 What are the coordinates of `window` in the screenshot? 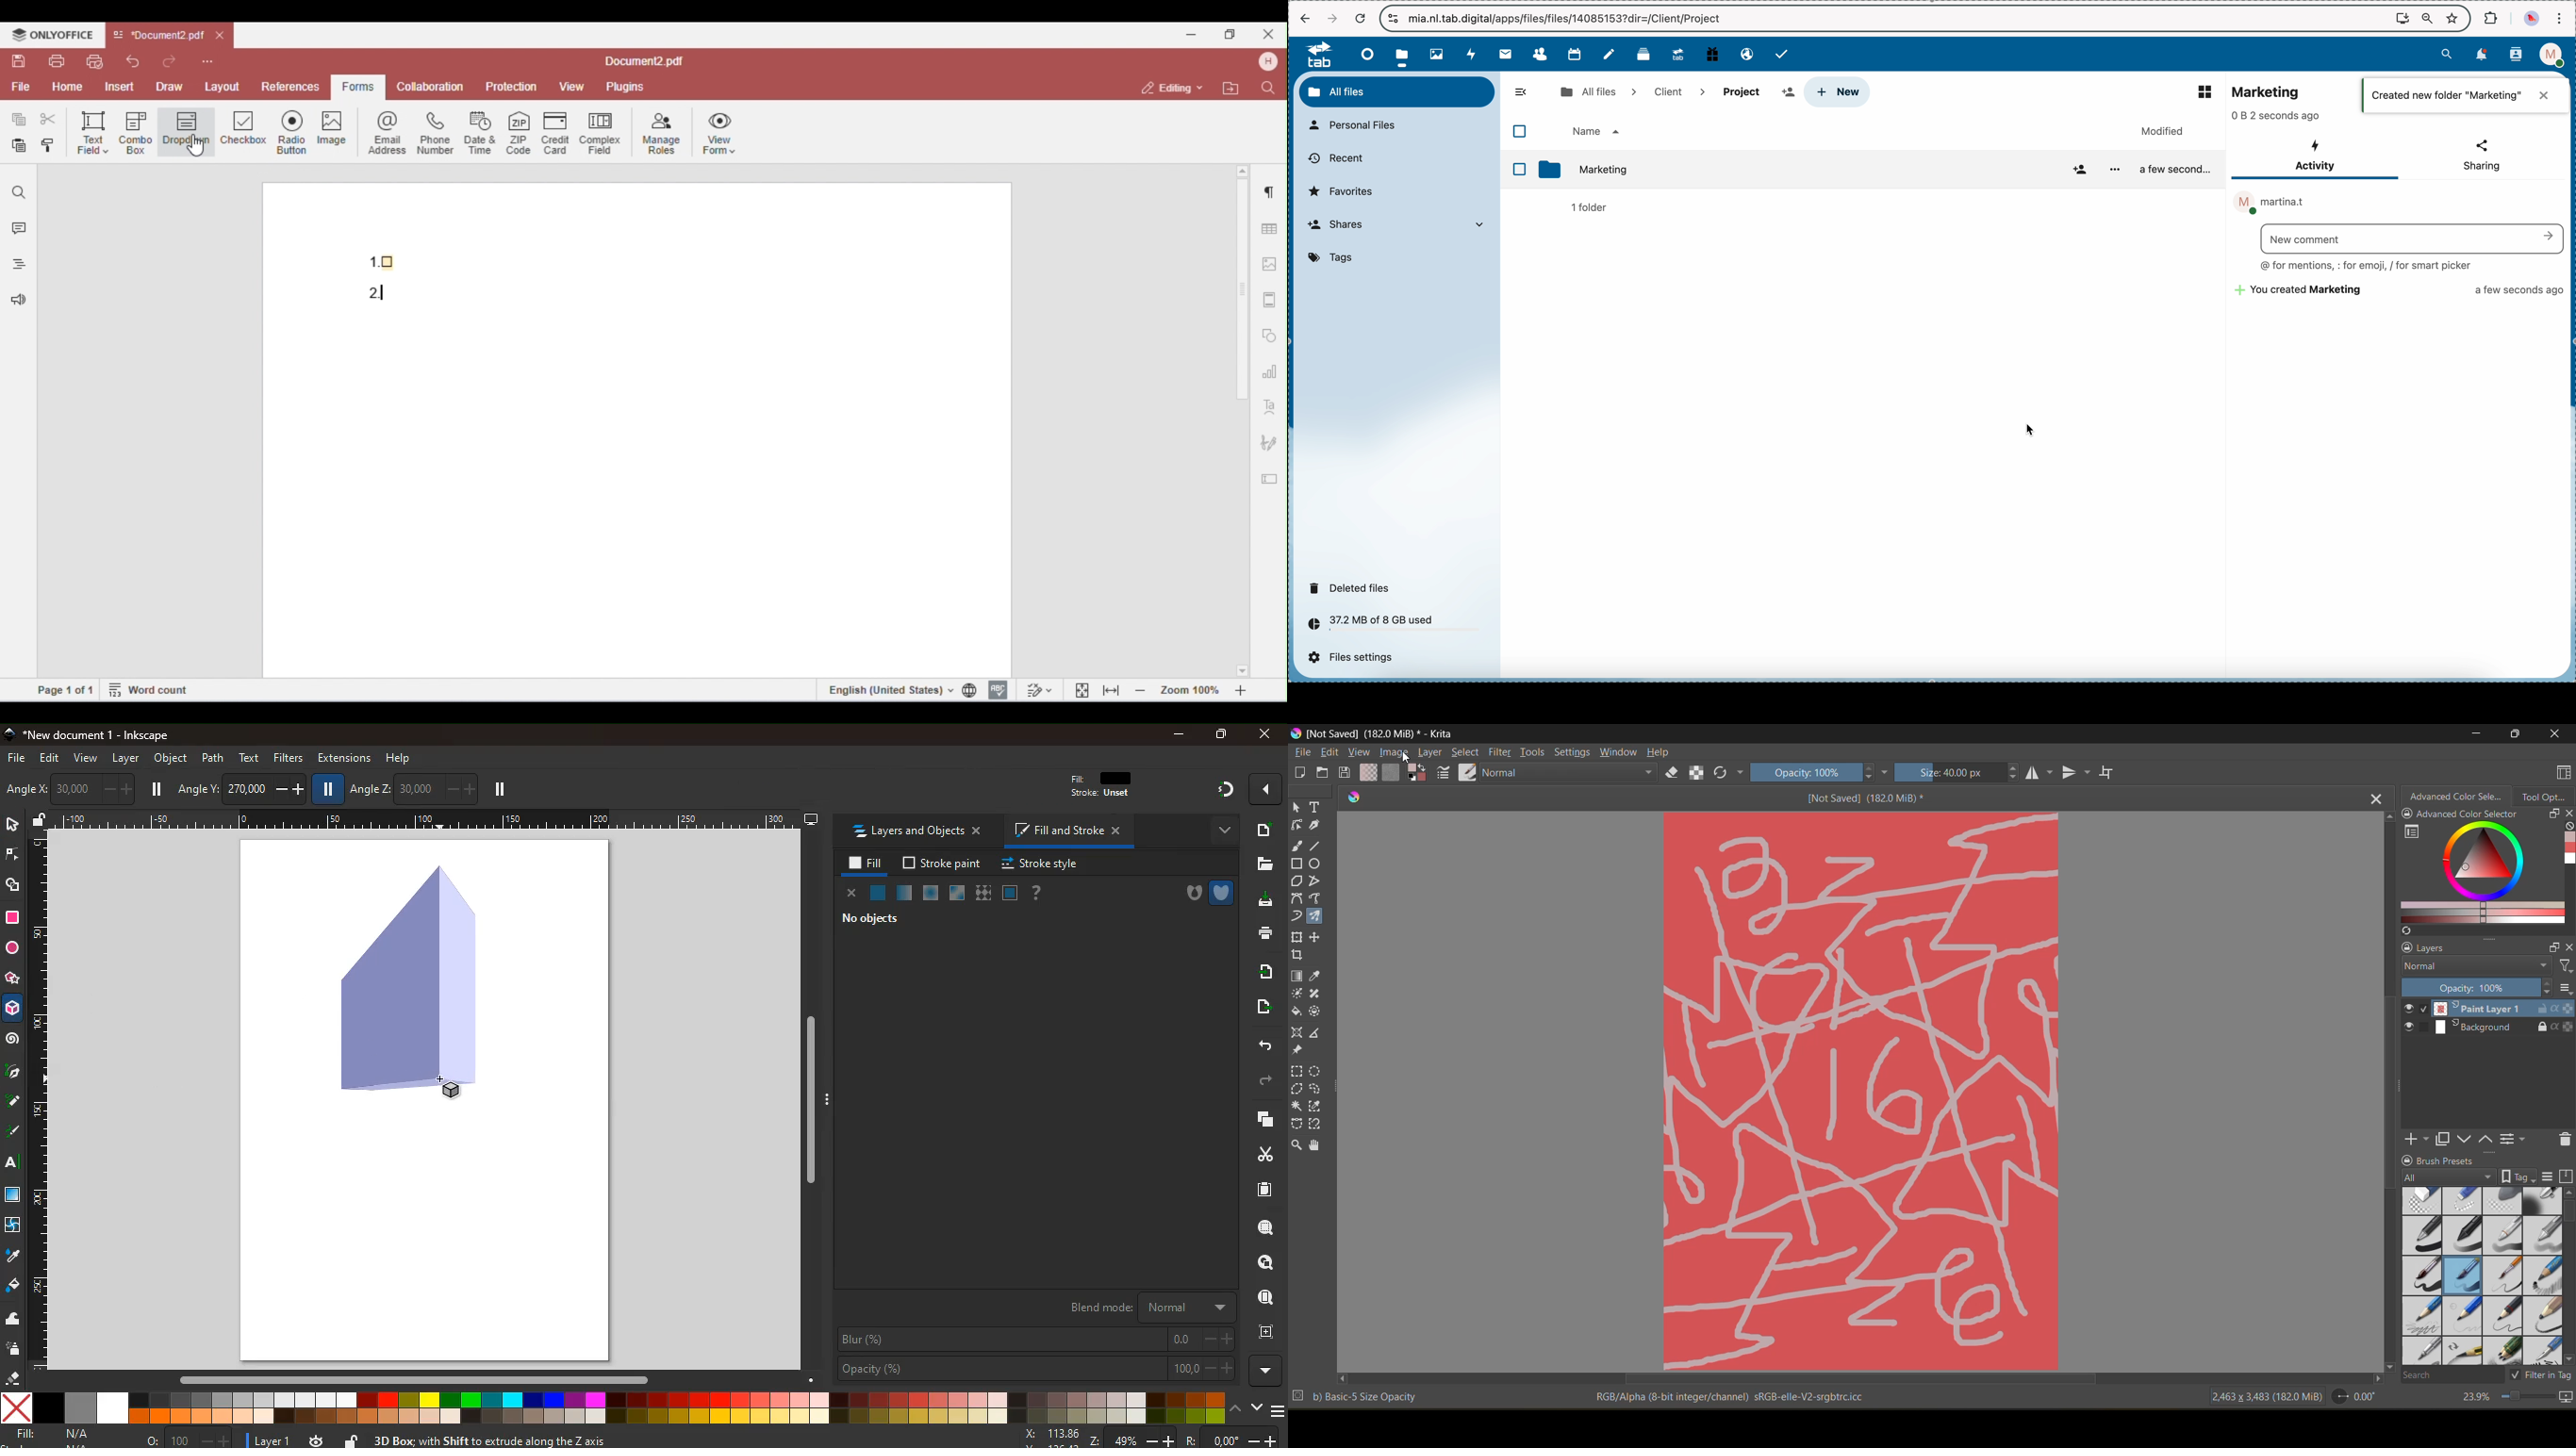 It's located at (1621, 754).